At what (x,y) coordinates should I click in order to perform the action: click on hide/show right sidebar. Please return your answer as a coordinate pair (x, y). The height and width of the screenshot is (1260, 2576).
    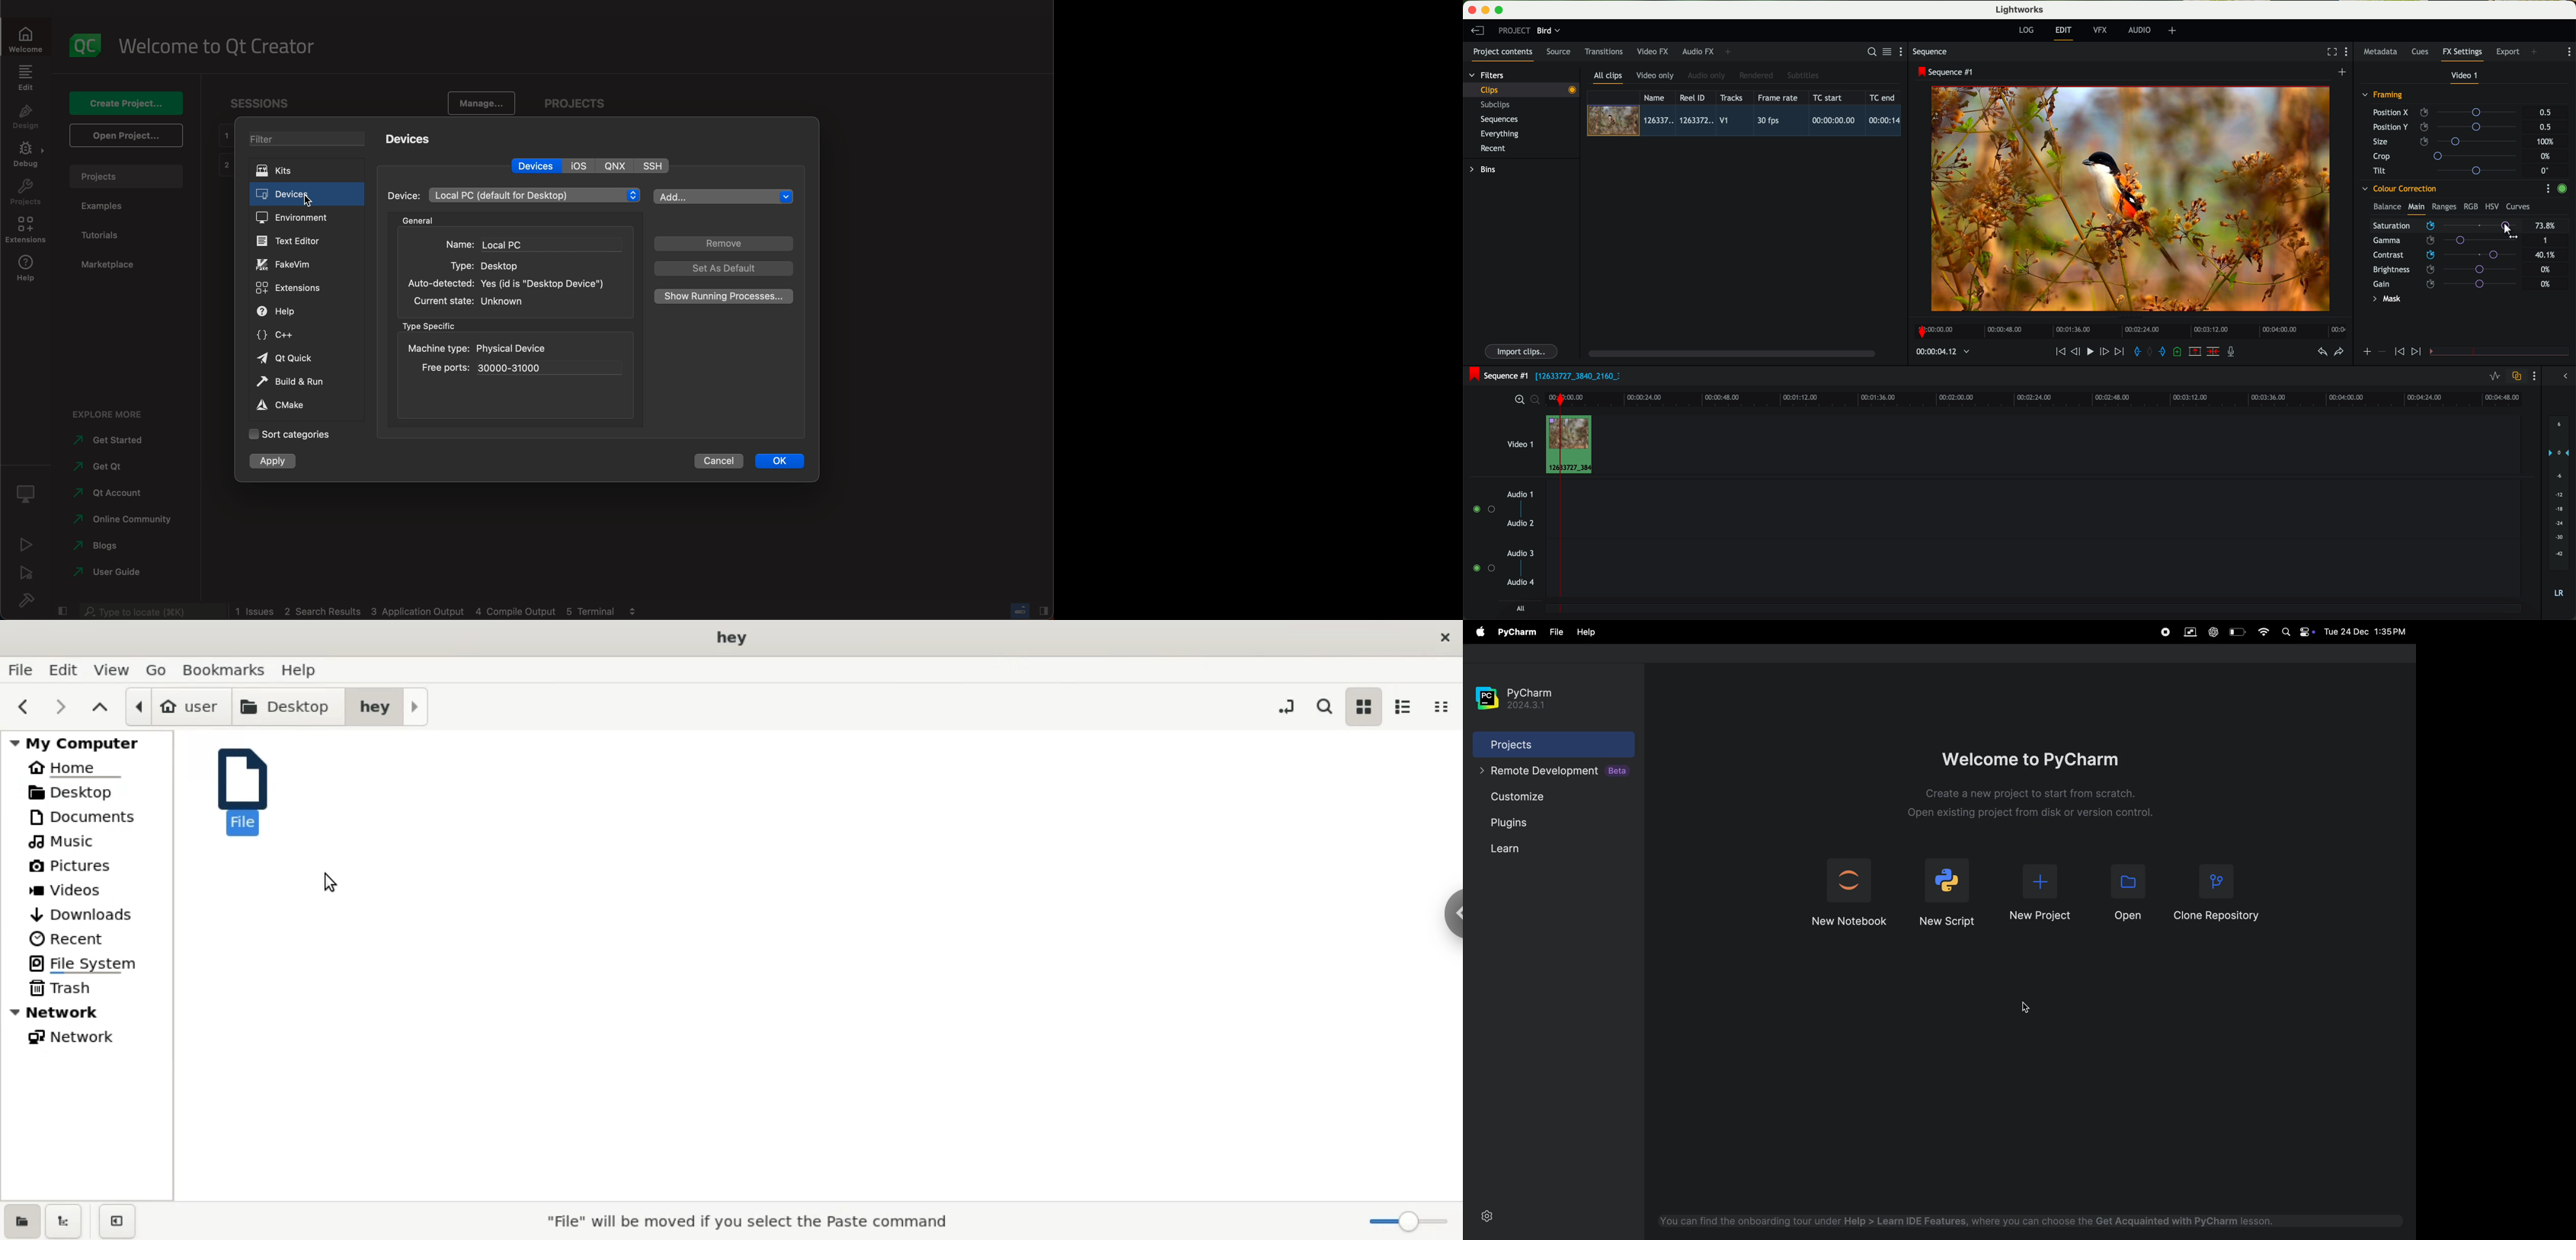
    Looking at the image, I should click on (1044, 610).